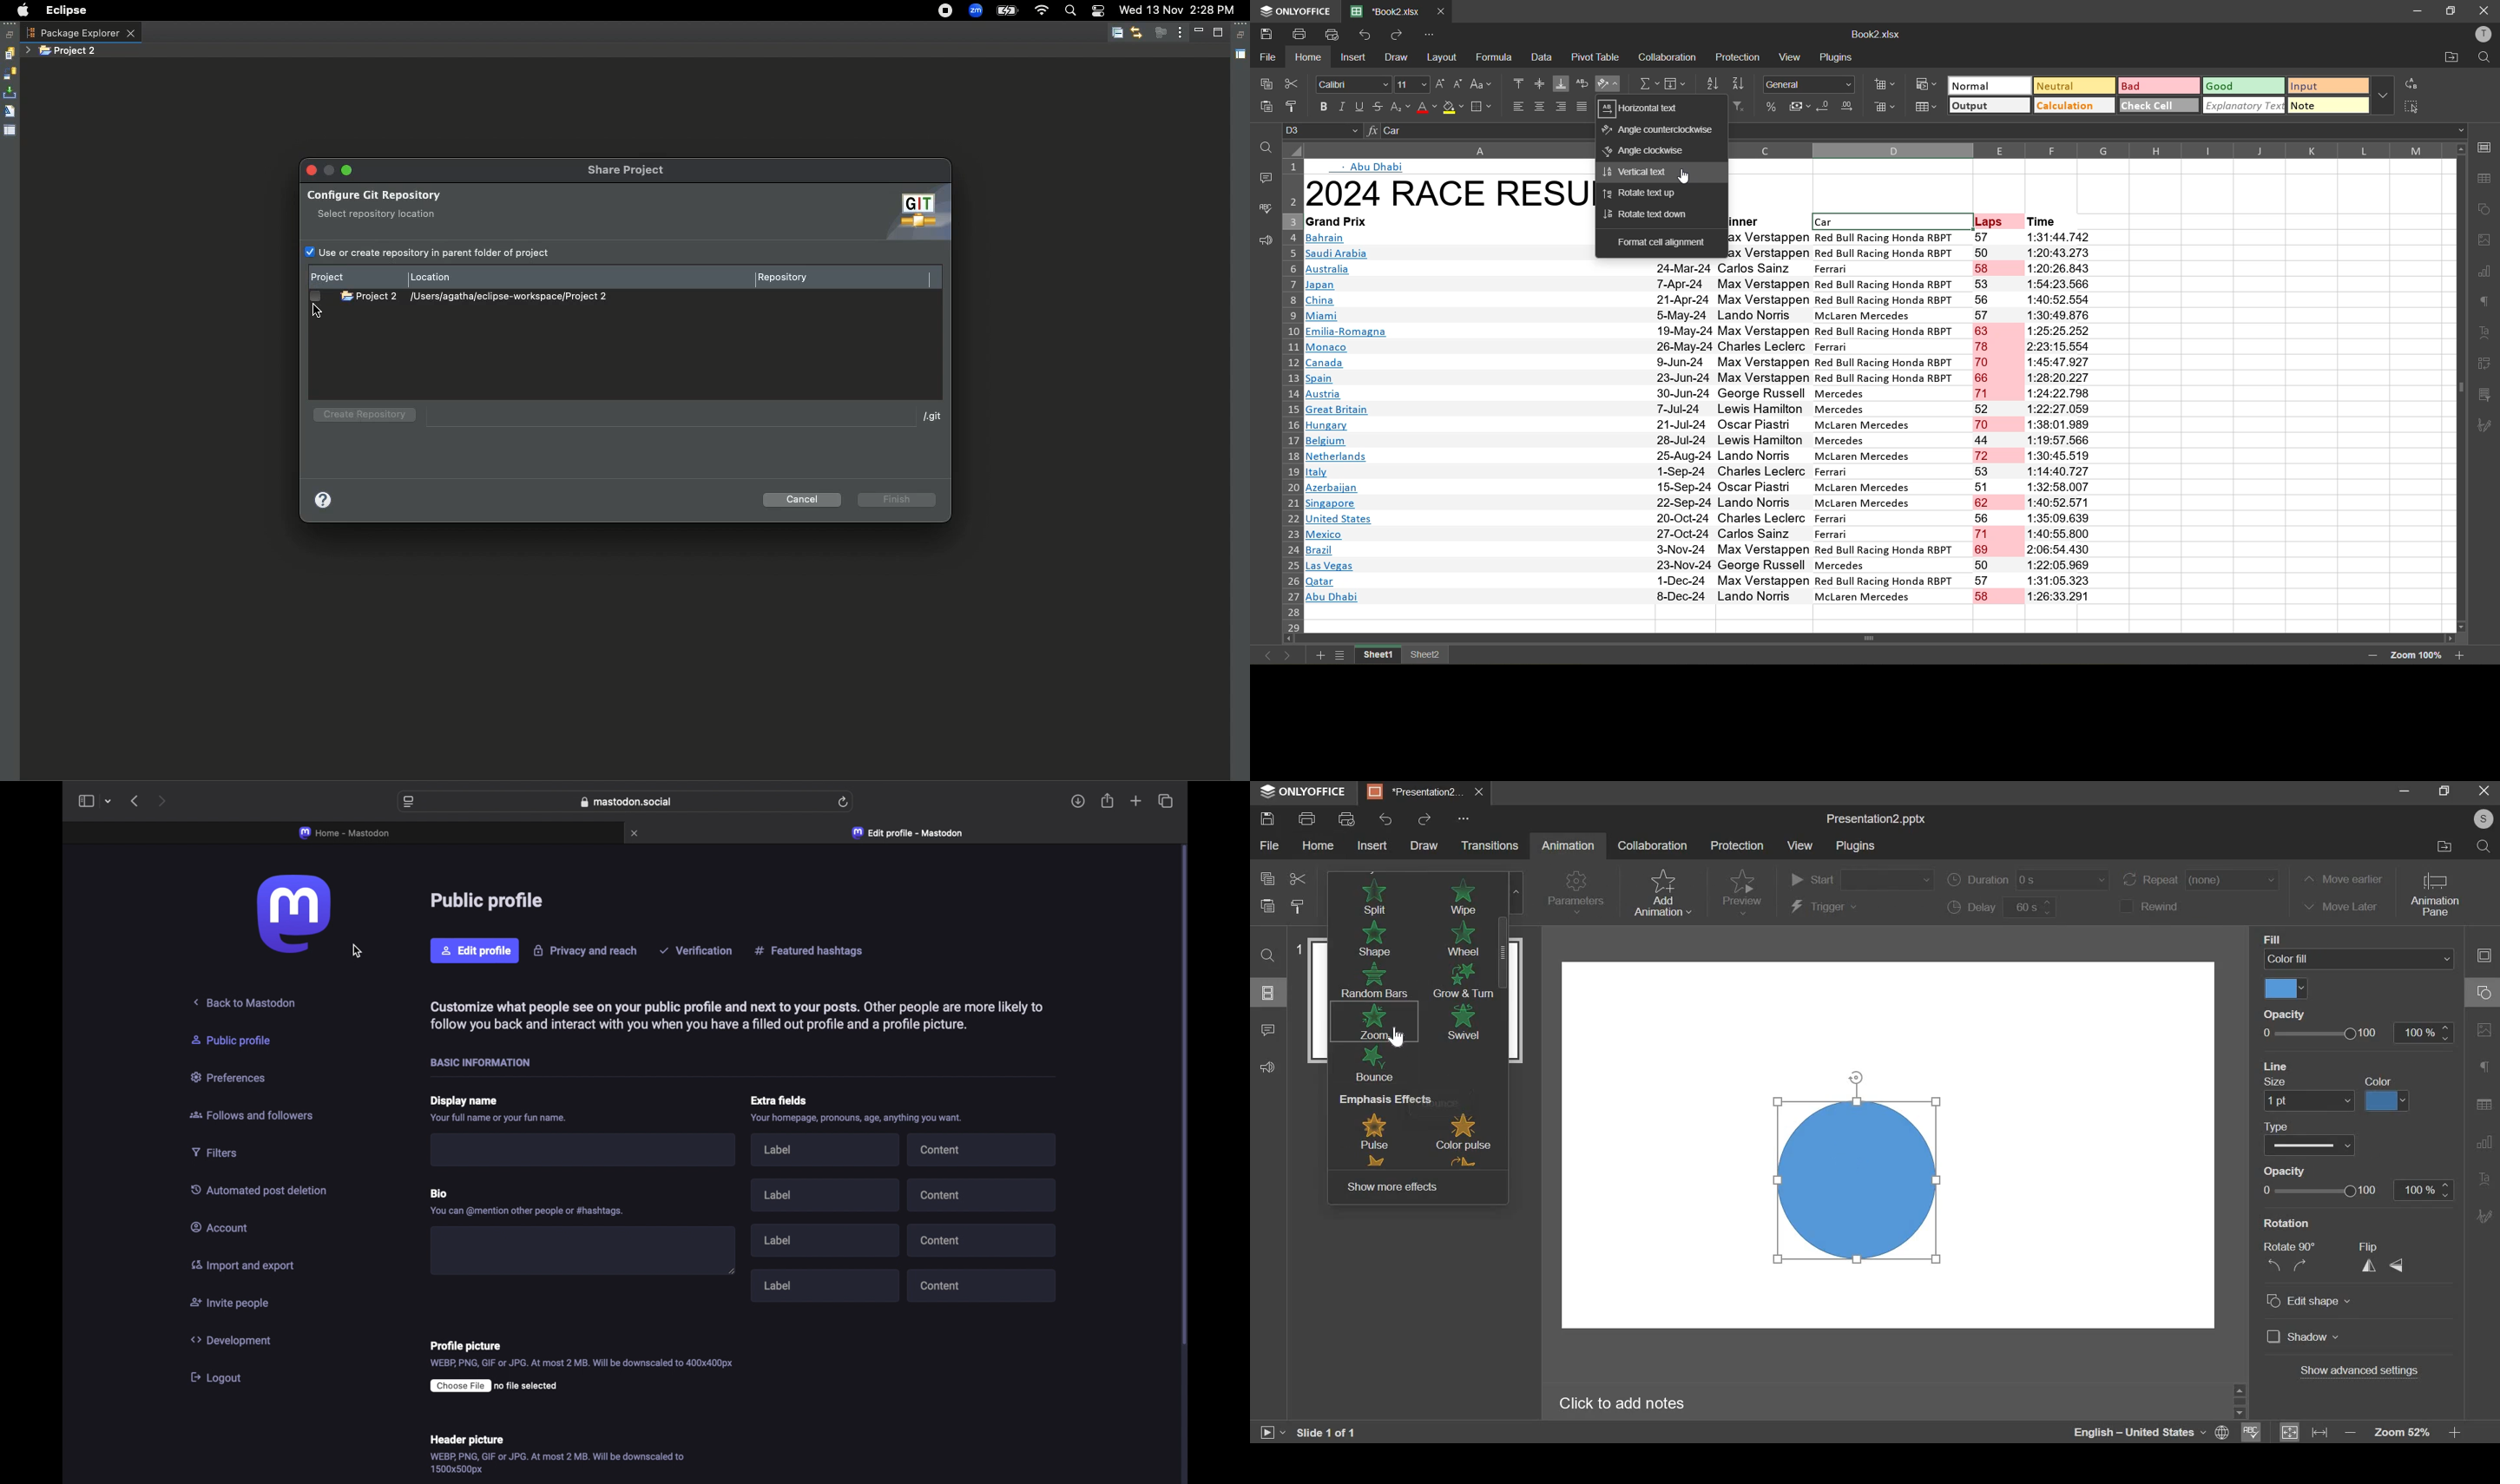  What do you see at coordinates (161, 801) in the screenshot?
I see `next` at bounding box center [161, 801].